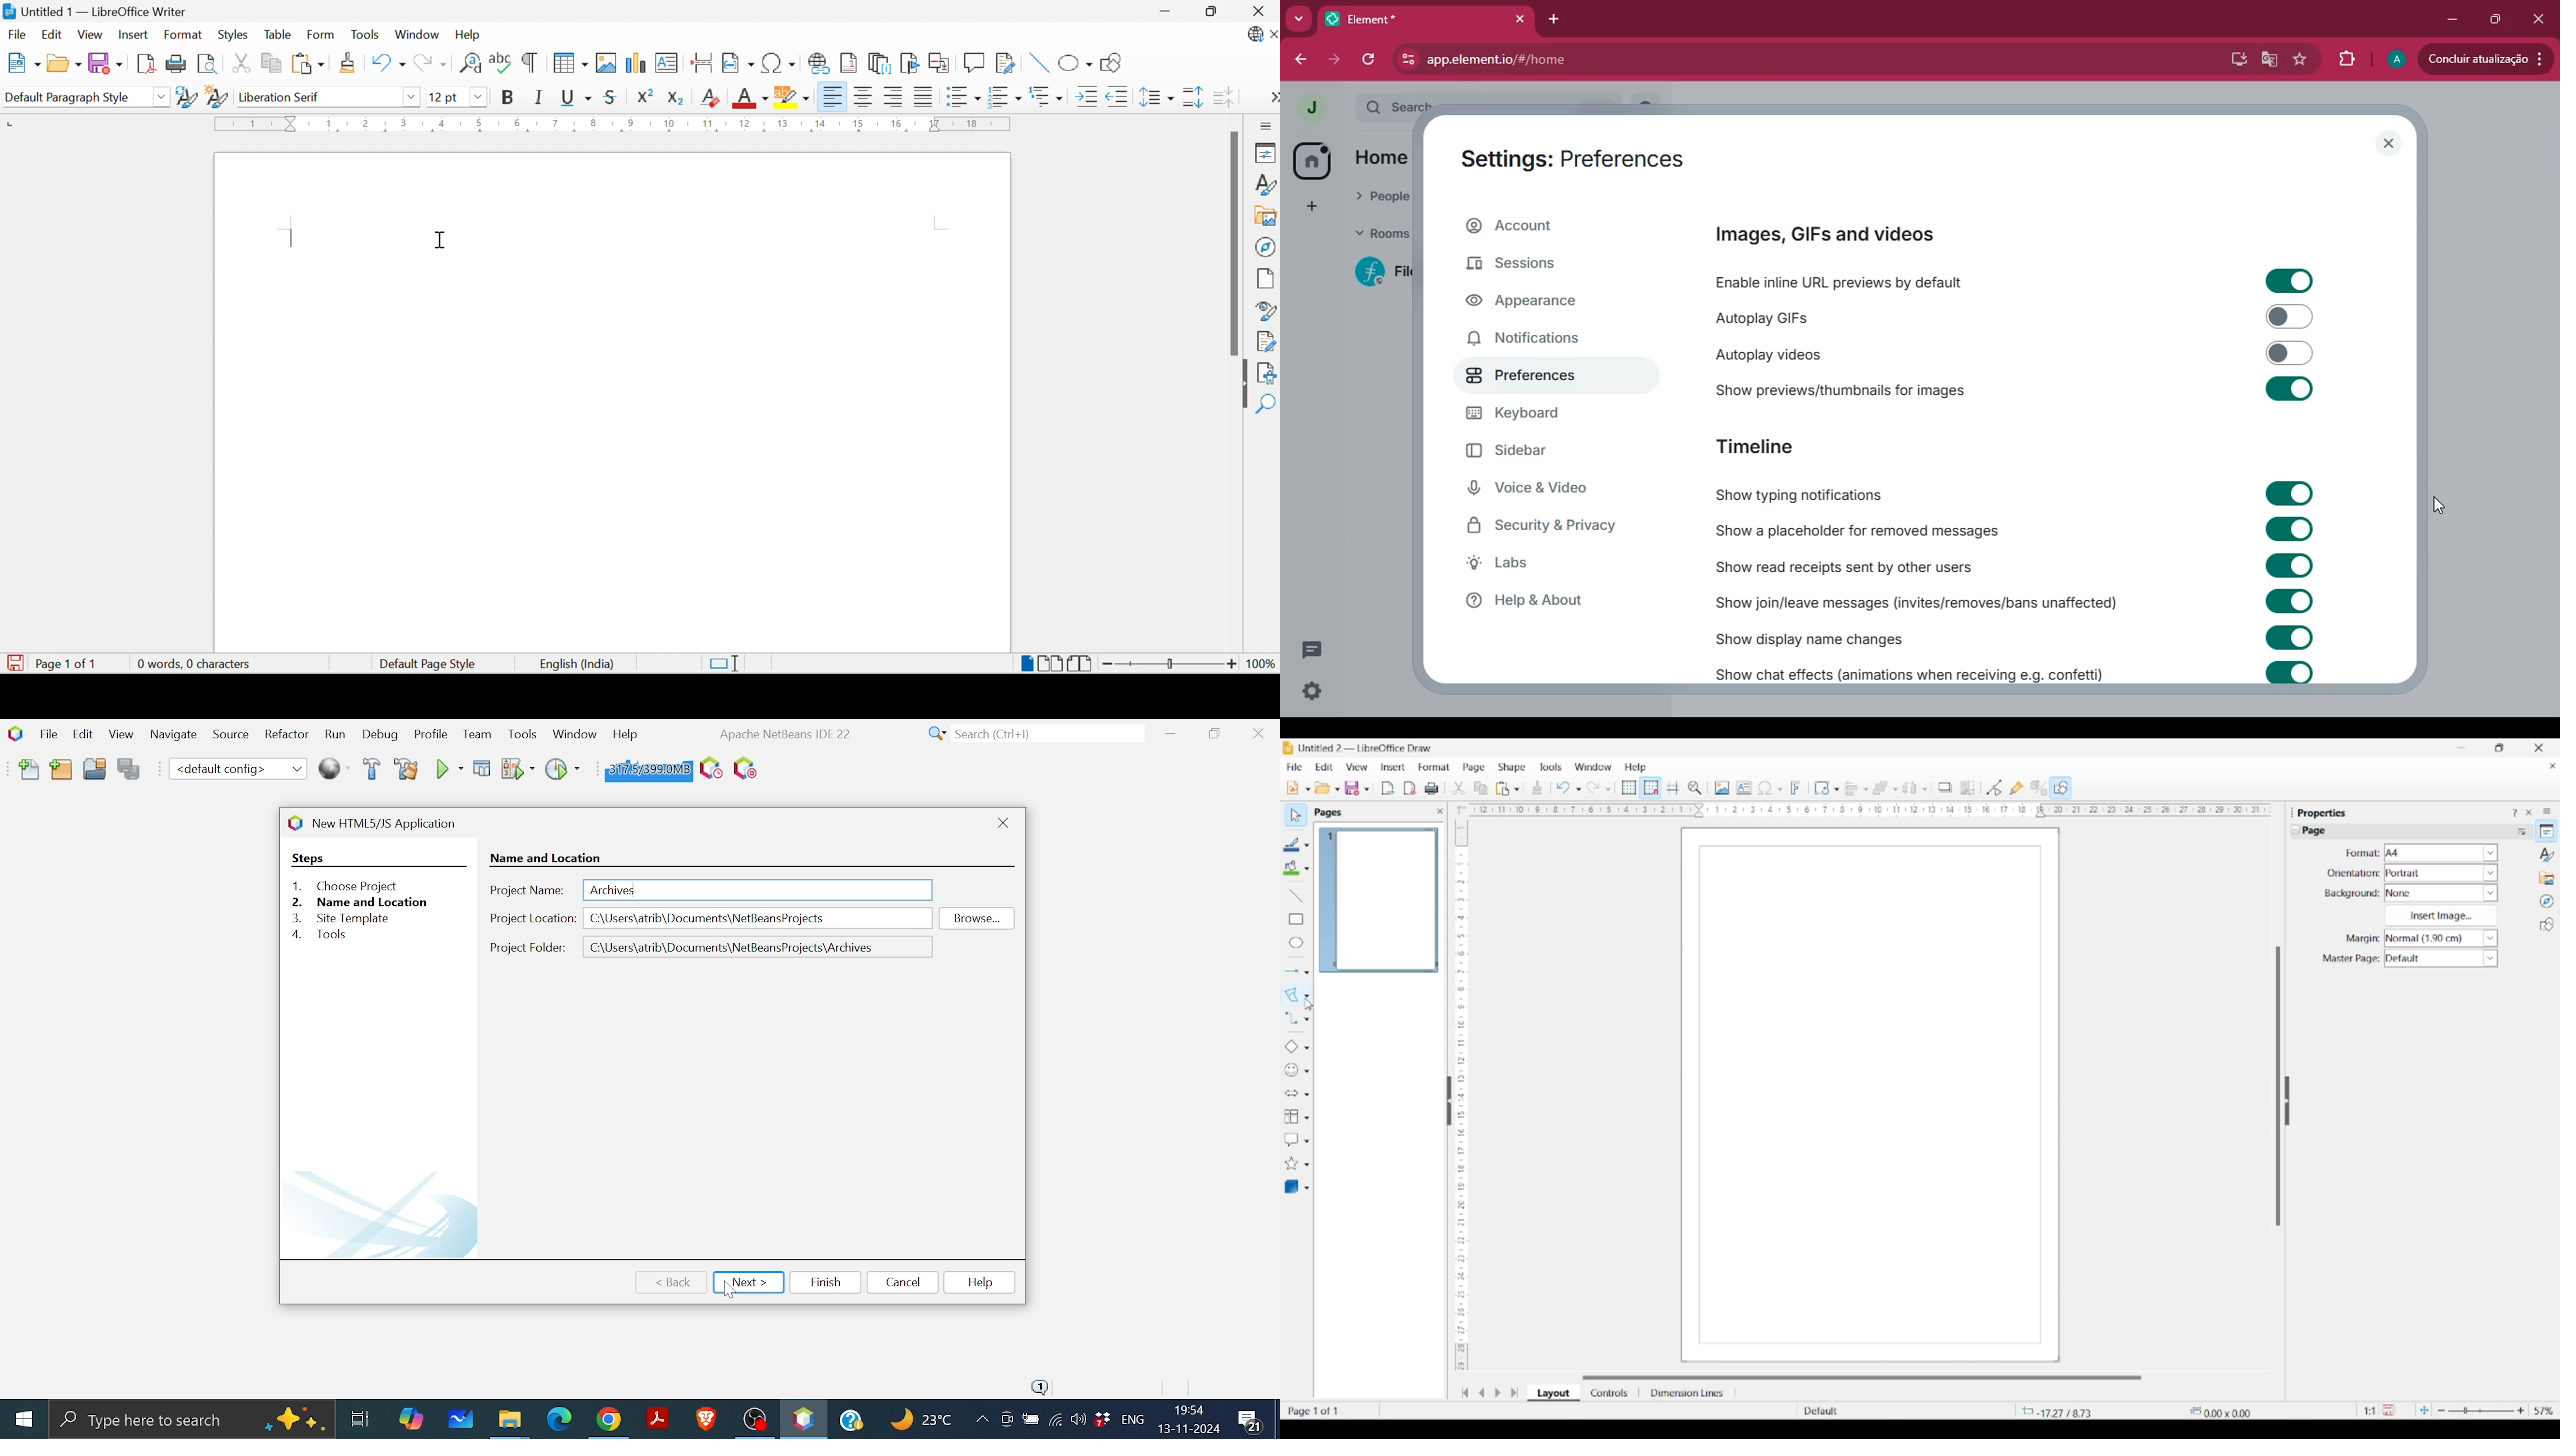  Describe the element at coordinates (1517, 789) in the screenshot. I see `Paste options` at that location.